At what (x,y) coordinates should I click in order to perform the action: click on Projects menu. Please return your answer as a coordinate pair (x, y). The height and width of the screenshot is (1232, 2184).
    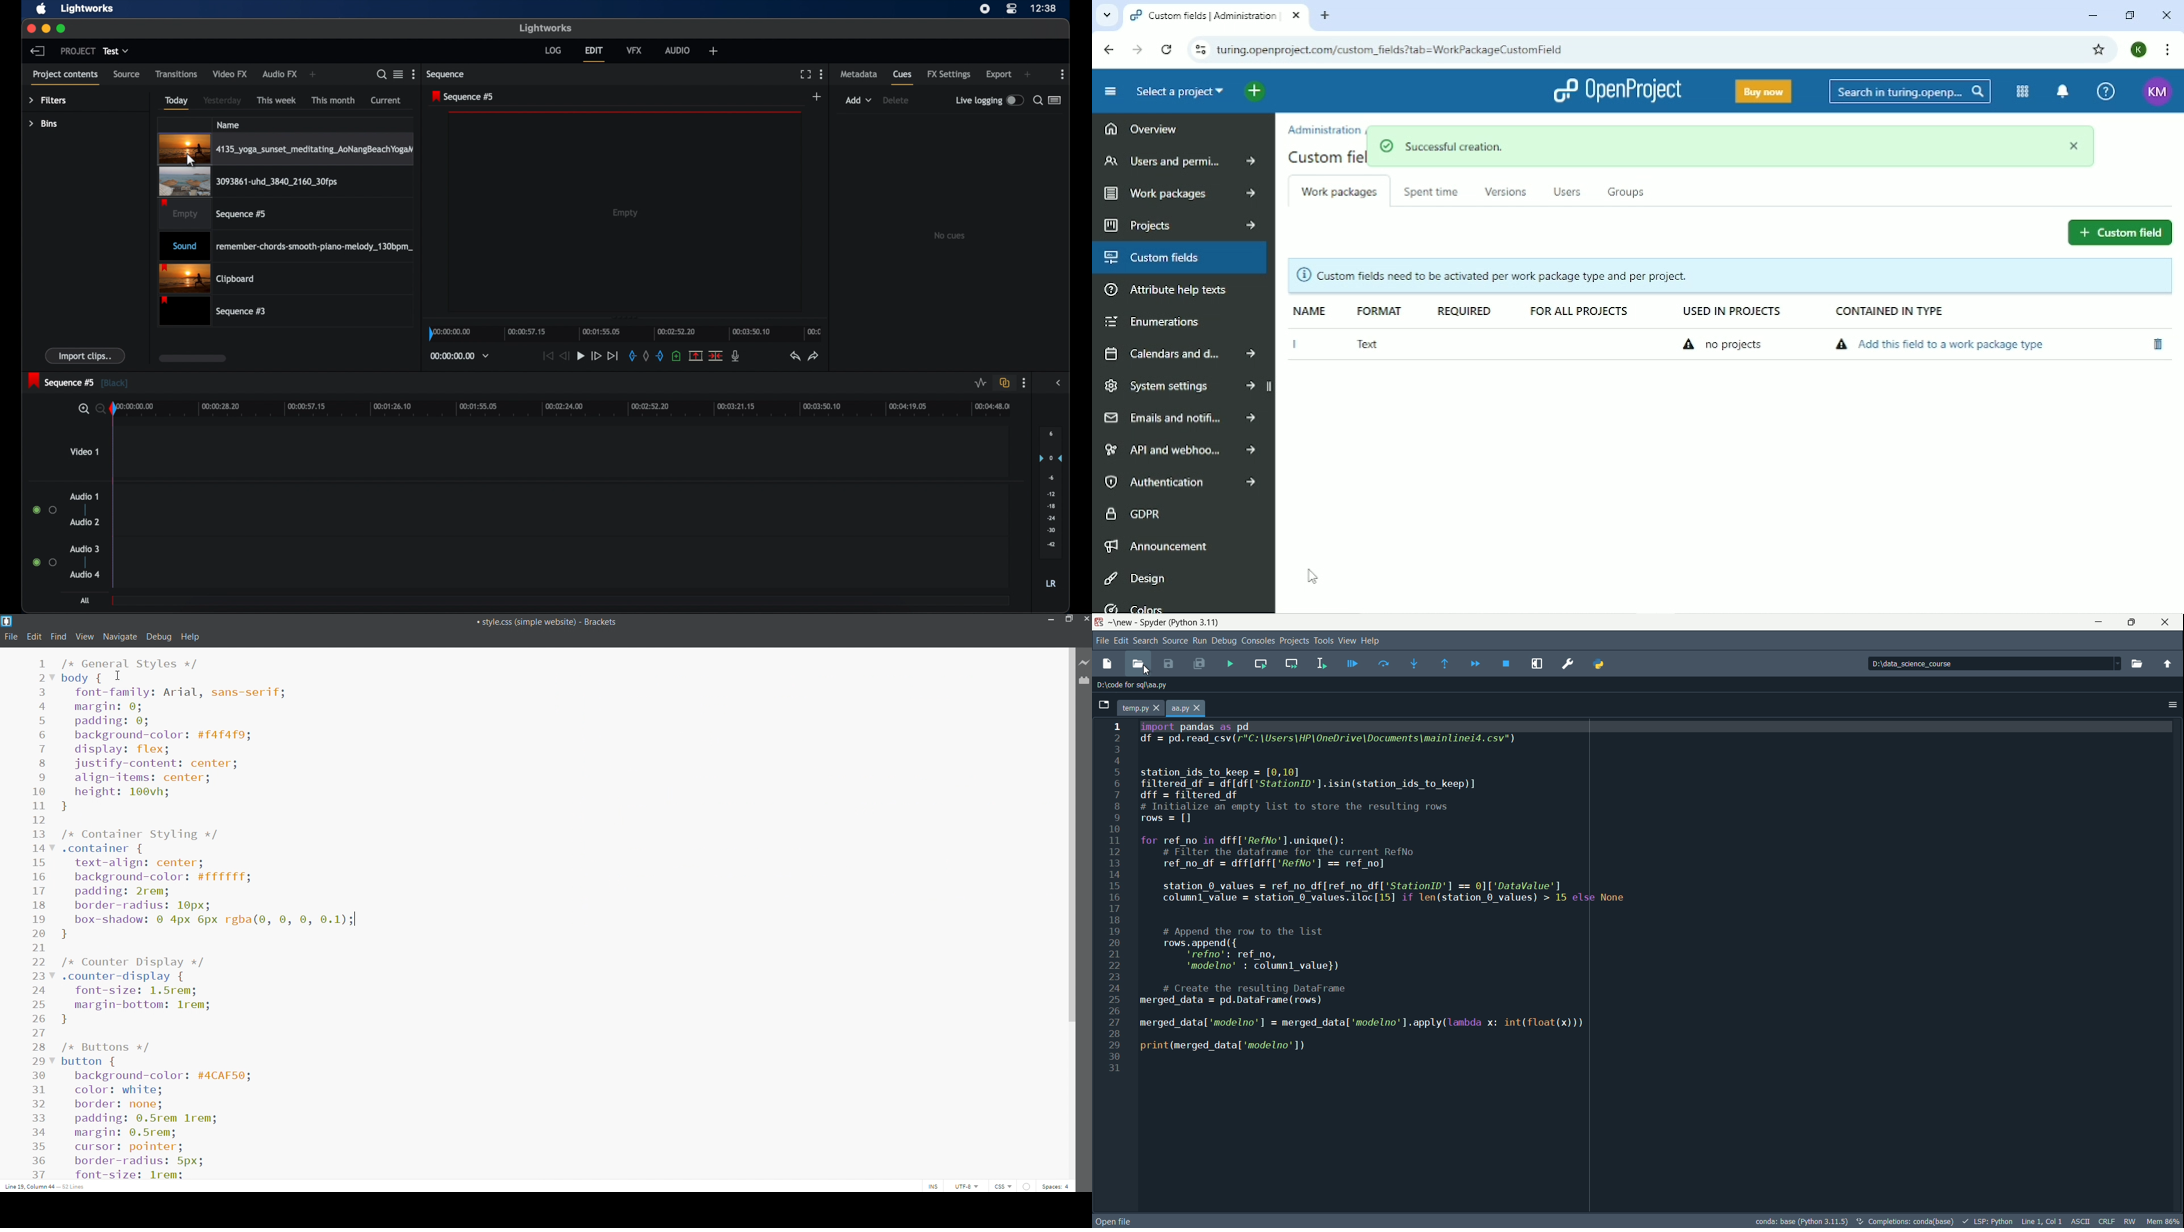
    Looking at the image, I should click on (1294, 641).